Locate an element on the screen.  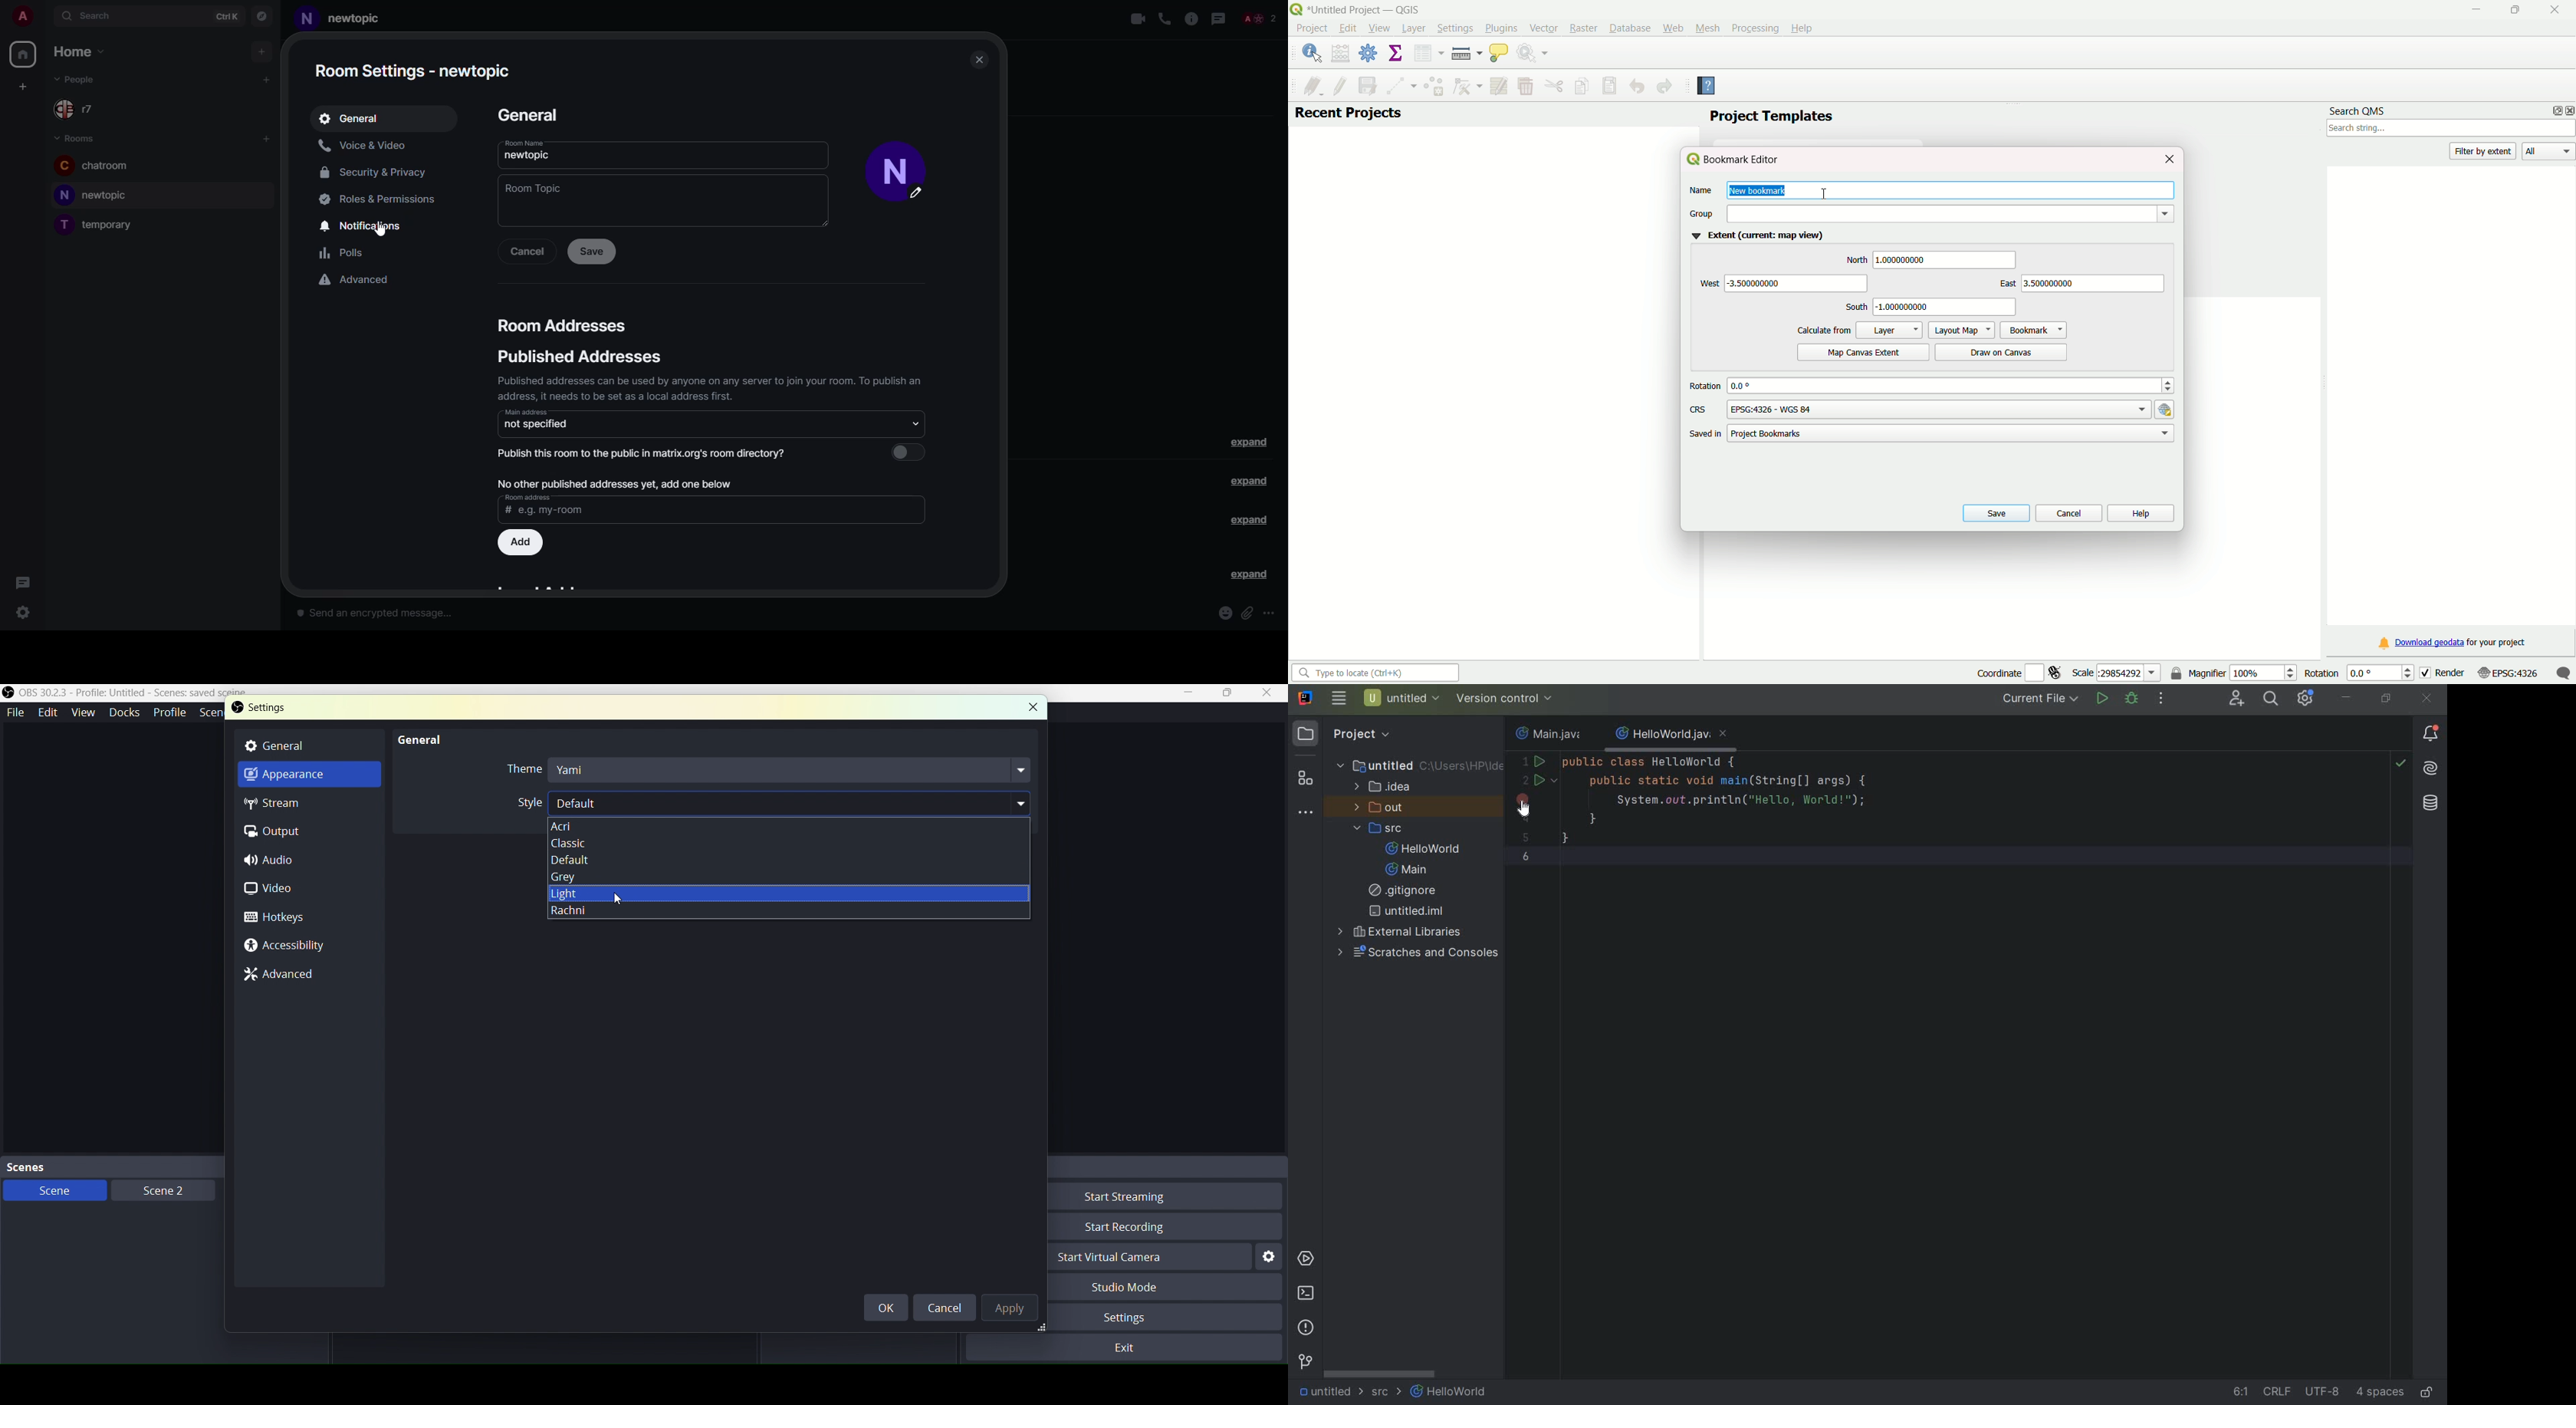
Mesh is located at coordinates (1706, 28).